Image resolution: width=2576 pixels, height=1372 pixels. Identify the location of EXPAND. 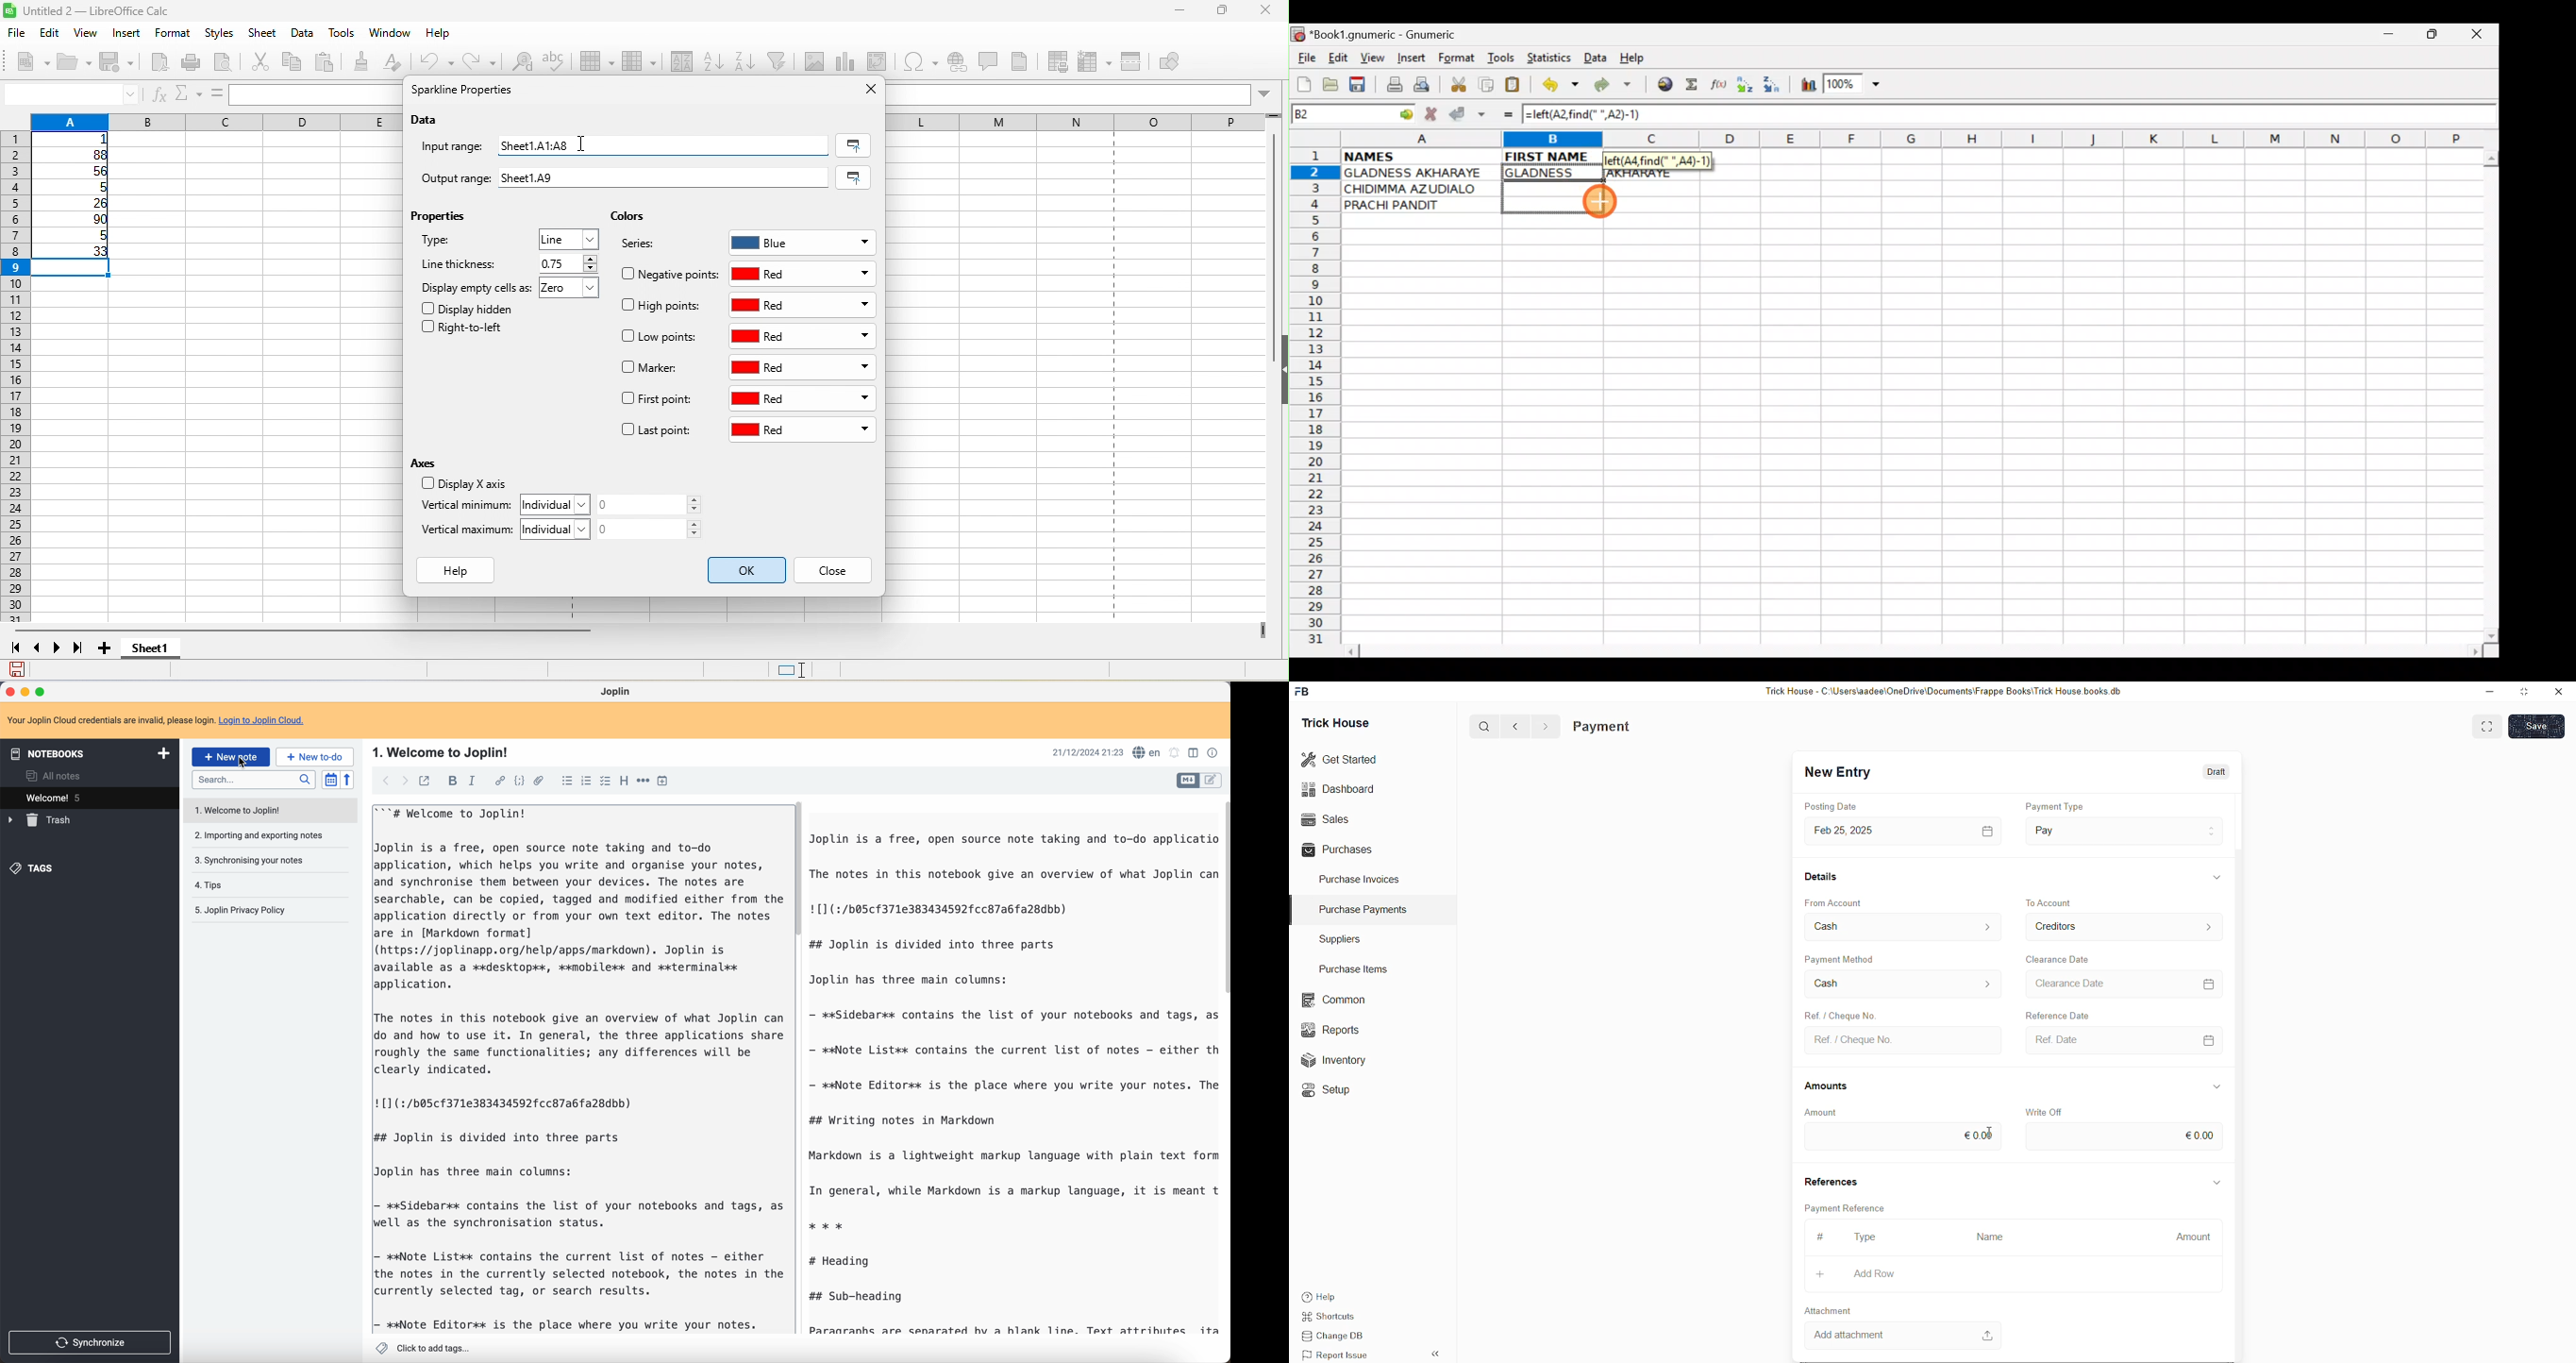
(2489, 725).